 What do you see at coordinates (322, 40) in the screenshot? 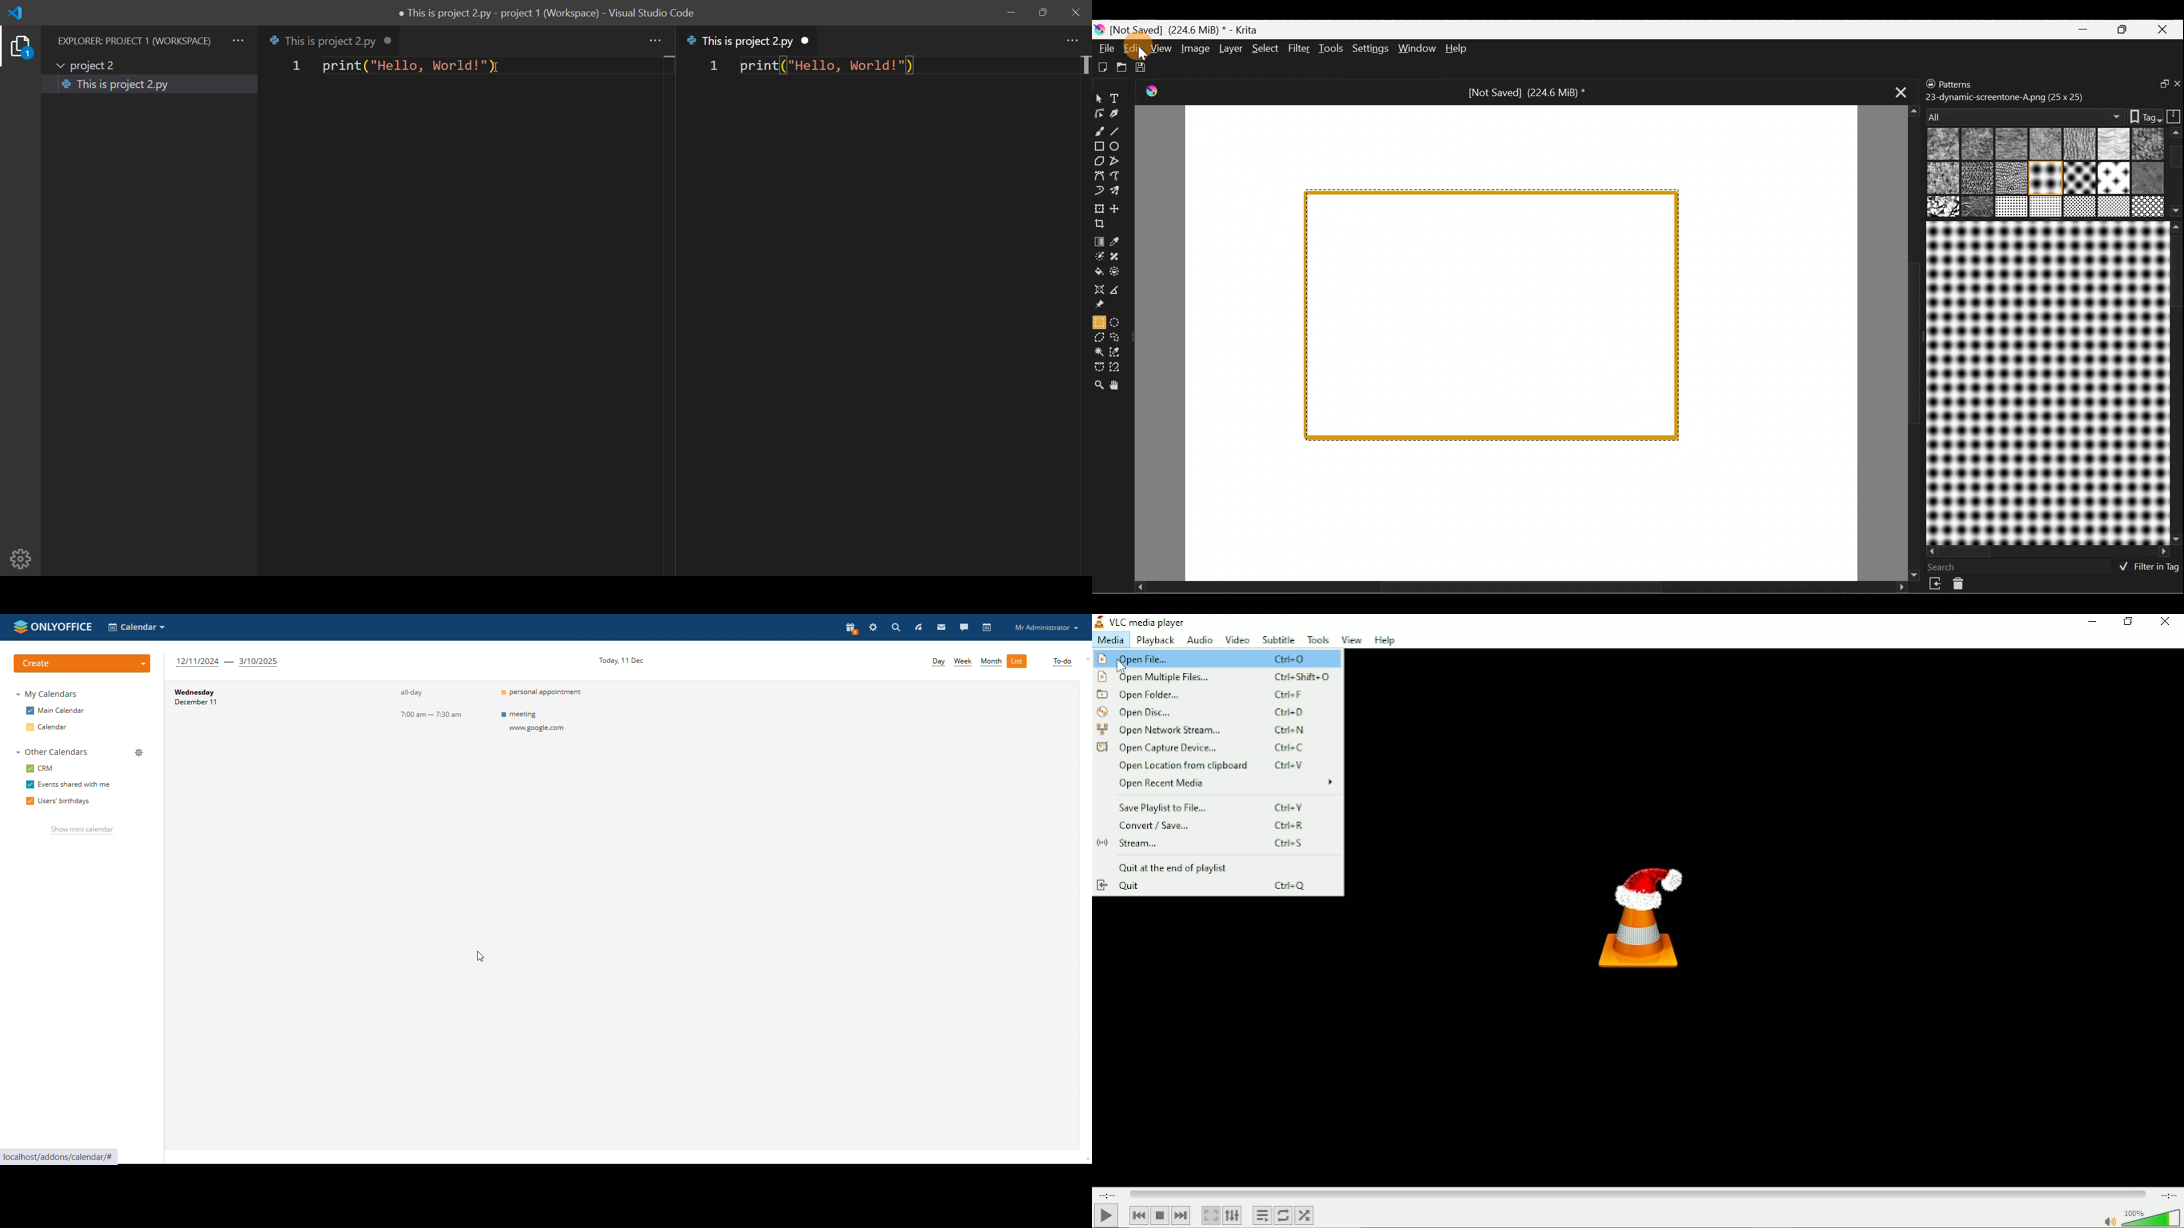
I see `This is project 2.py` at bounding box center [322, 40].